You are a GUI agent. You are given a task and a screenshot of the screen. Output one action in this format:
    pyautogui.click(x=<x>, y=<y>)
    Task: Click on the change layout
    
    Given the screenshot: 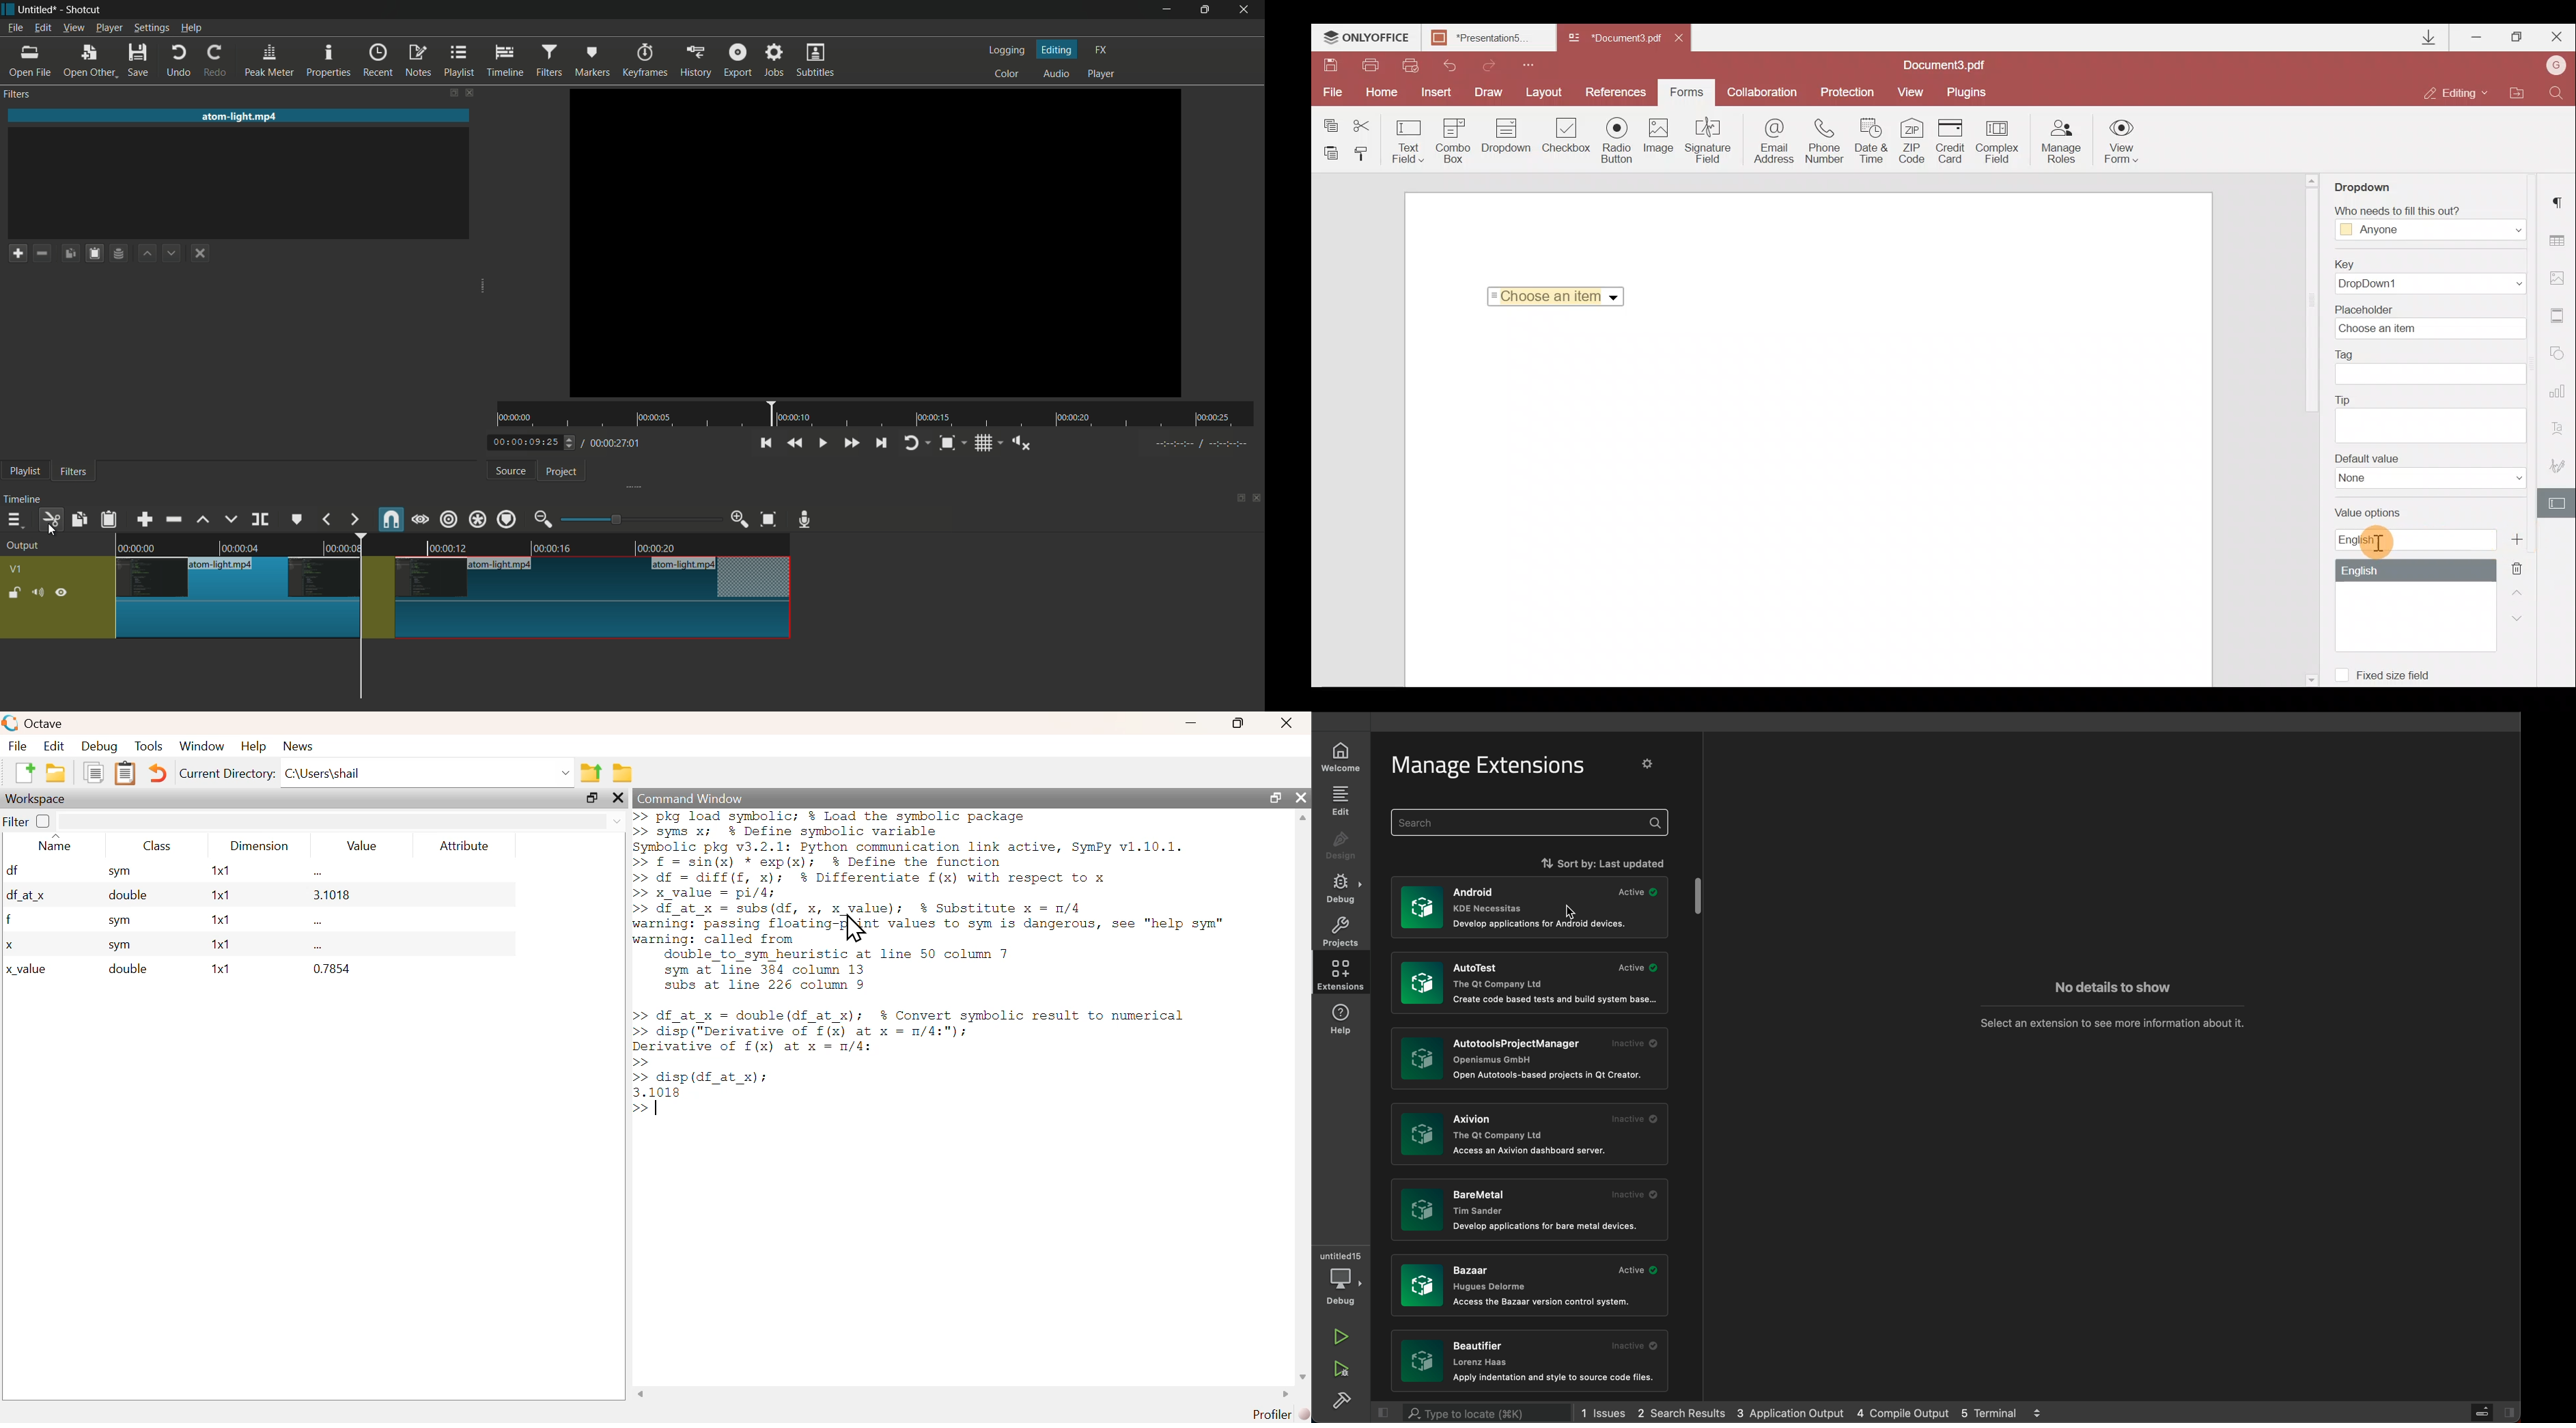 What is the action you would take?
    pyautogui.click(x=448, y=92)
    